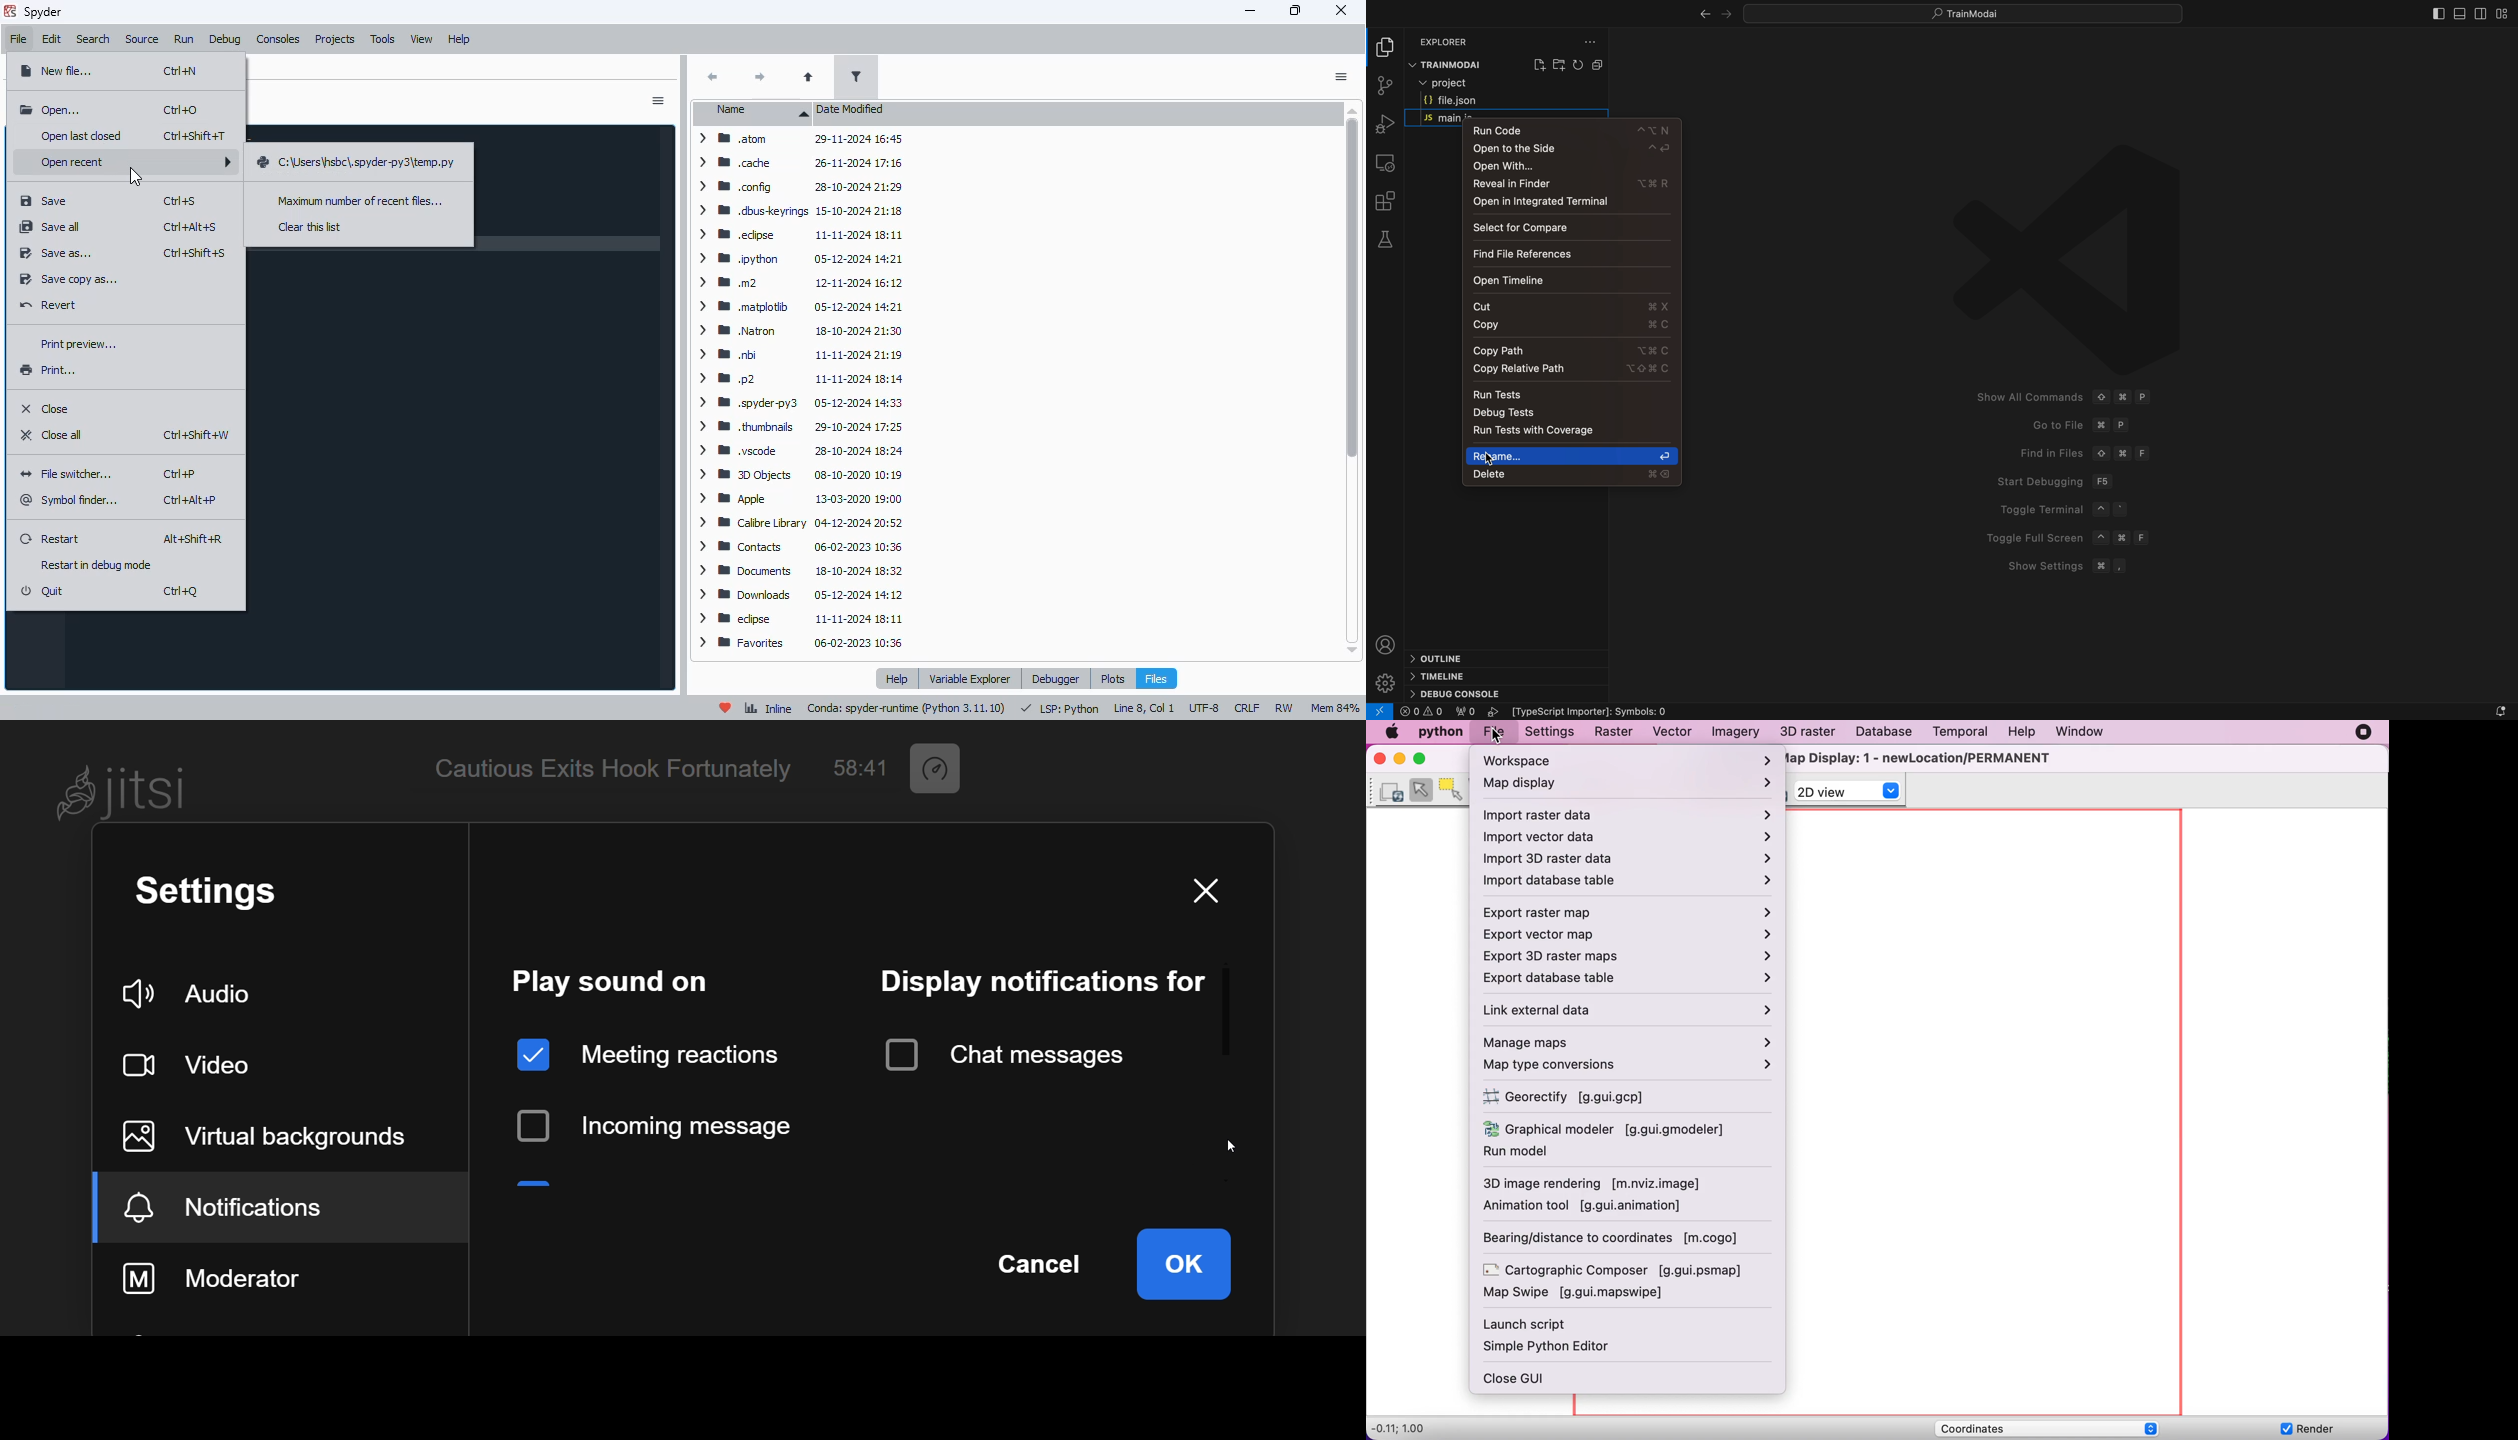 Image resolution: width=2520 pixels, height=1456 pixels. What do you see at coordinates (47, 407) in the screenshot?
I see `close` at bounding box center [47, 407].